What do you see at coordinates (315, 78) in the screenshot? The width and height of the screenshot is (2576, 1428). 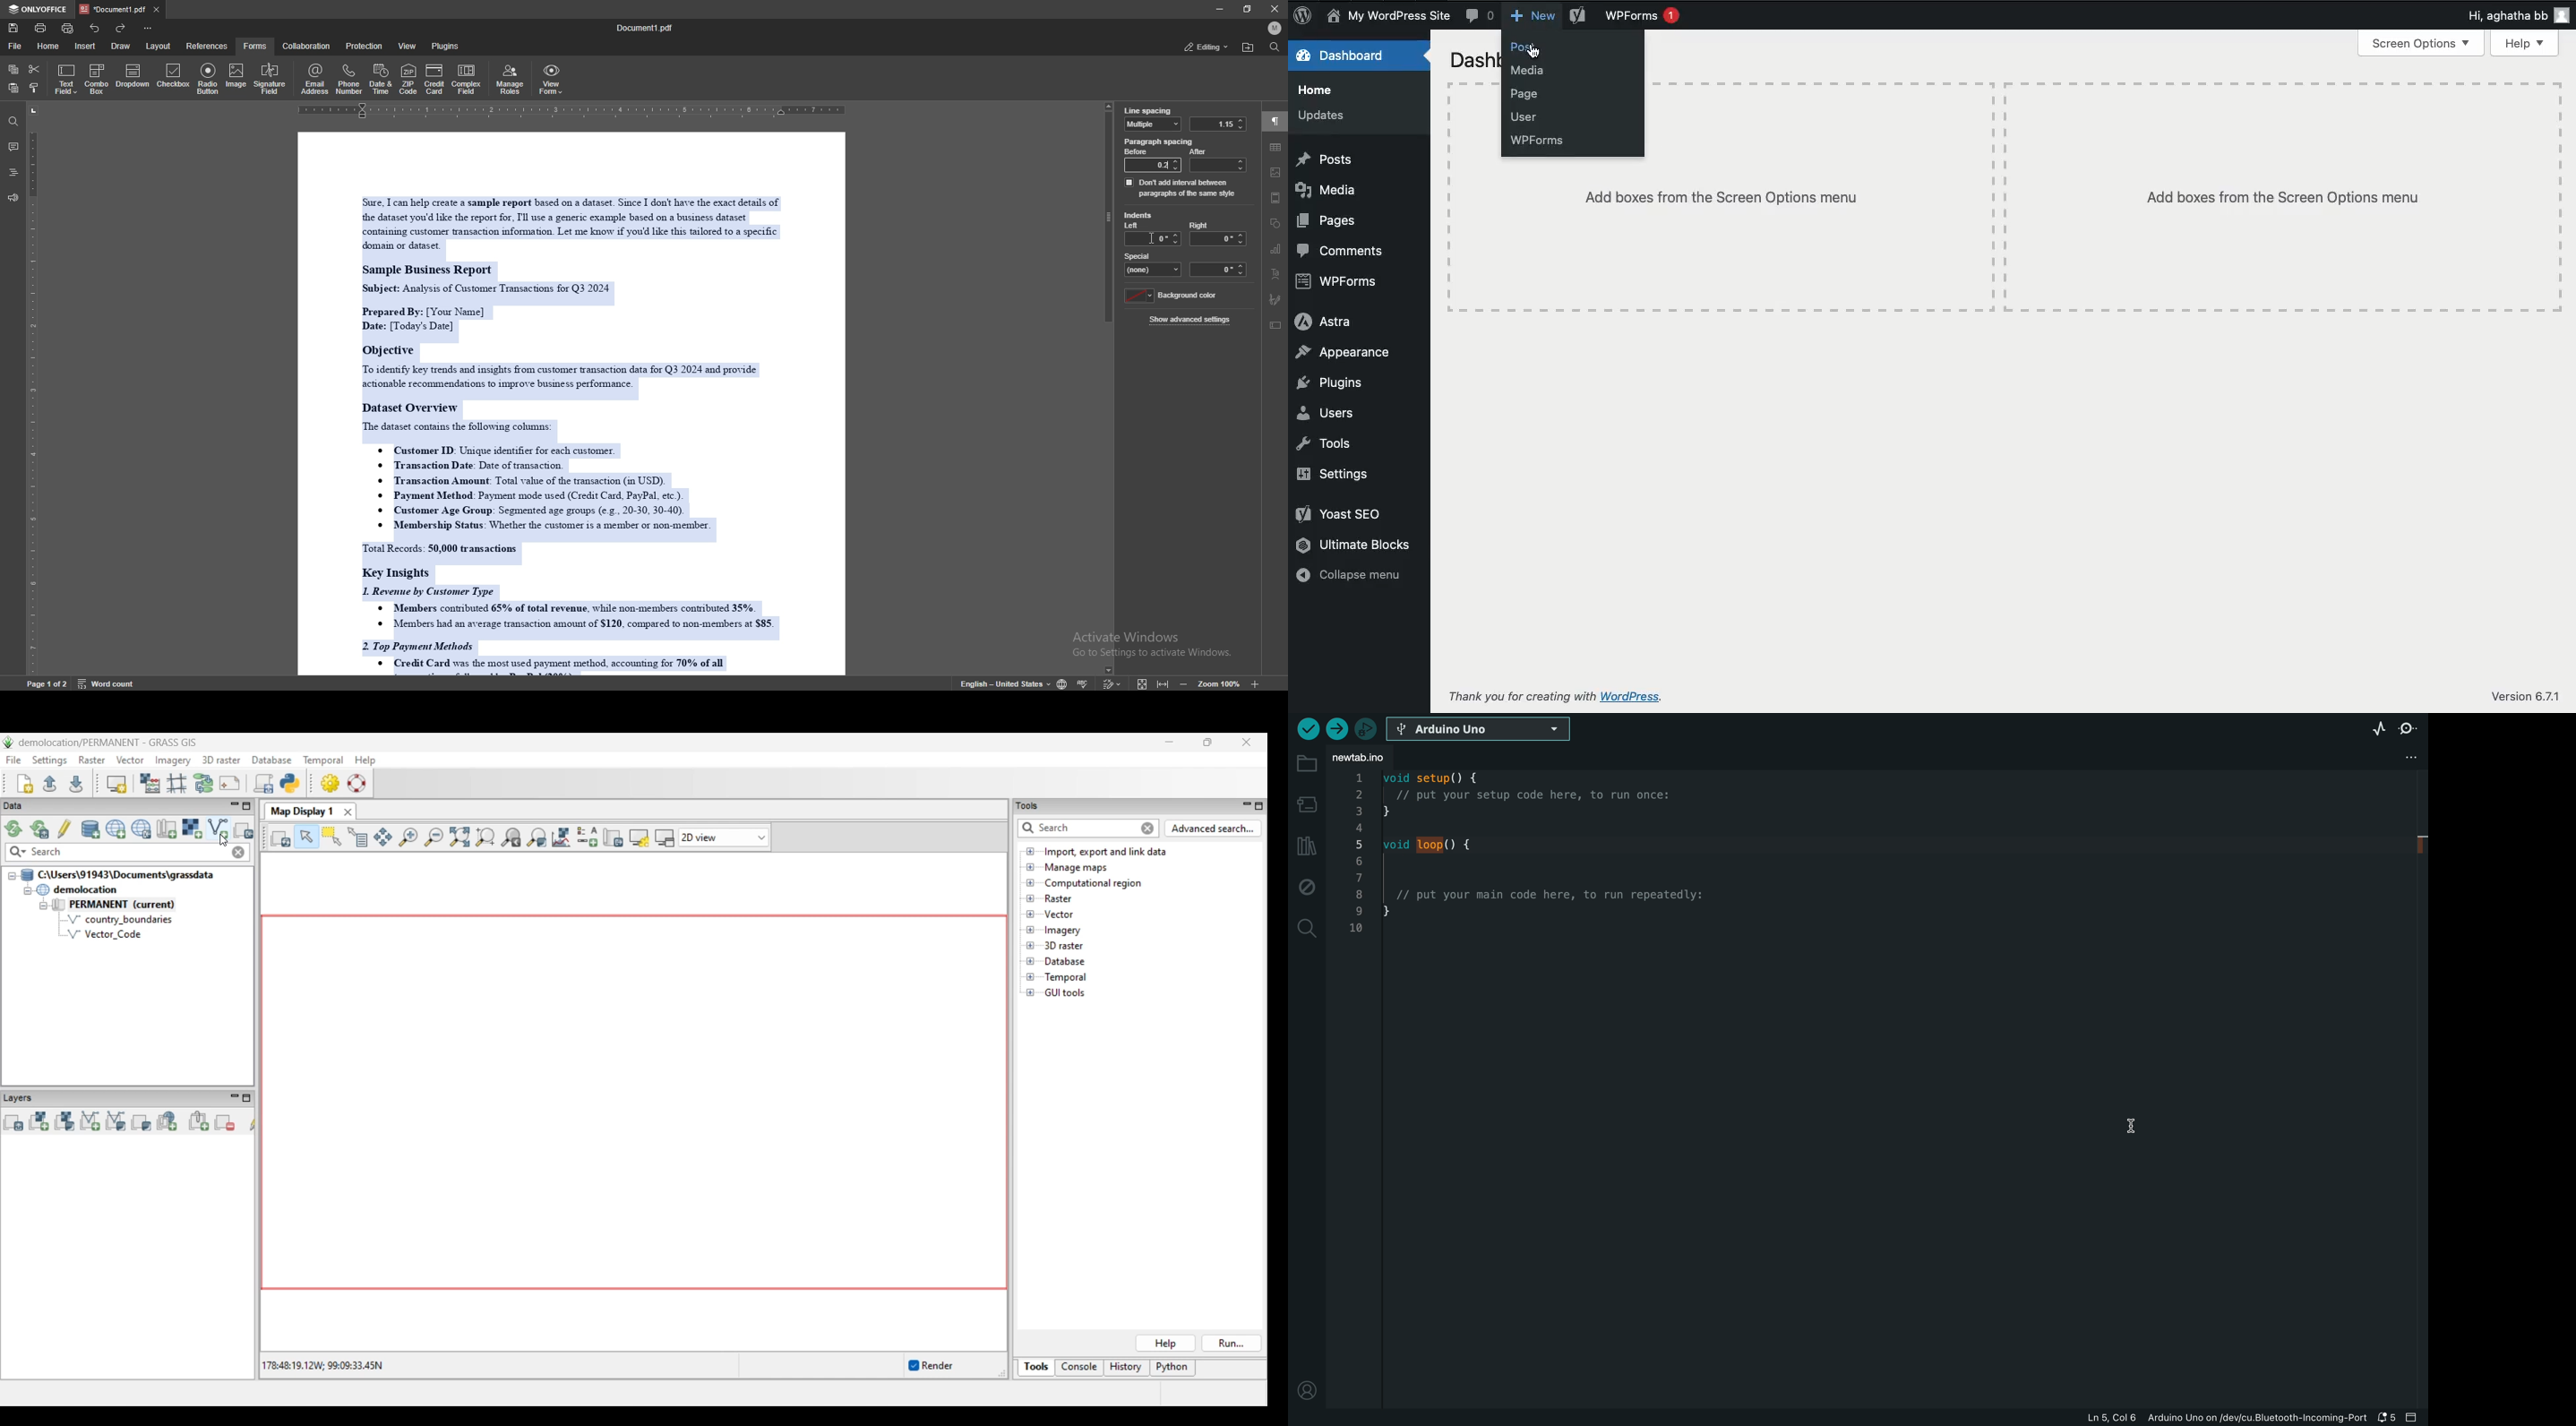 I see `email address` at bounding box center [315, 78].